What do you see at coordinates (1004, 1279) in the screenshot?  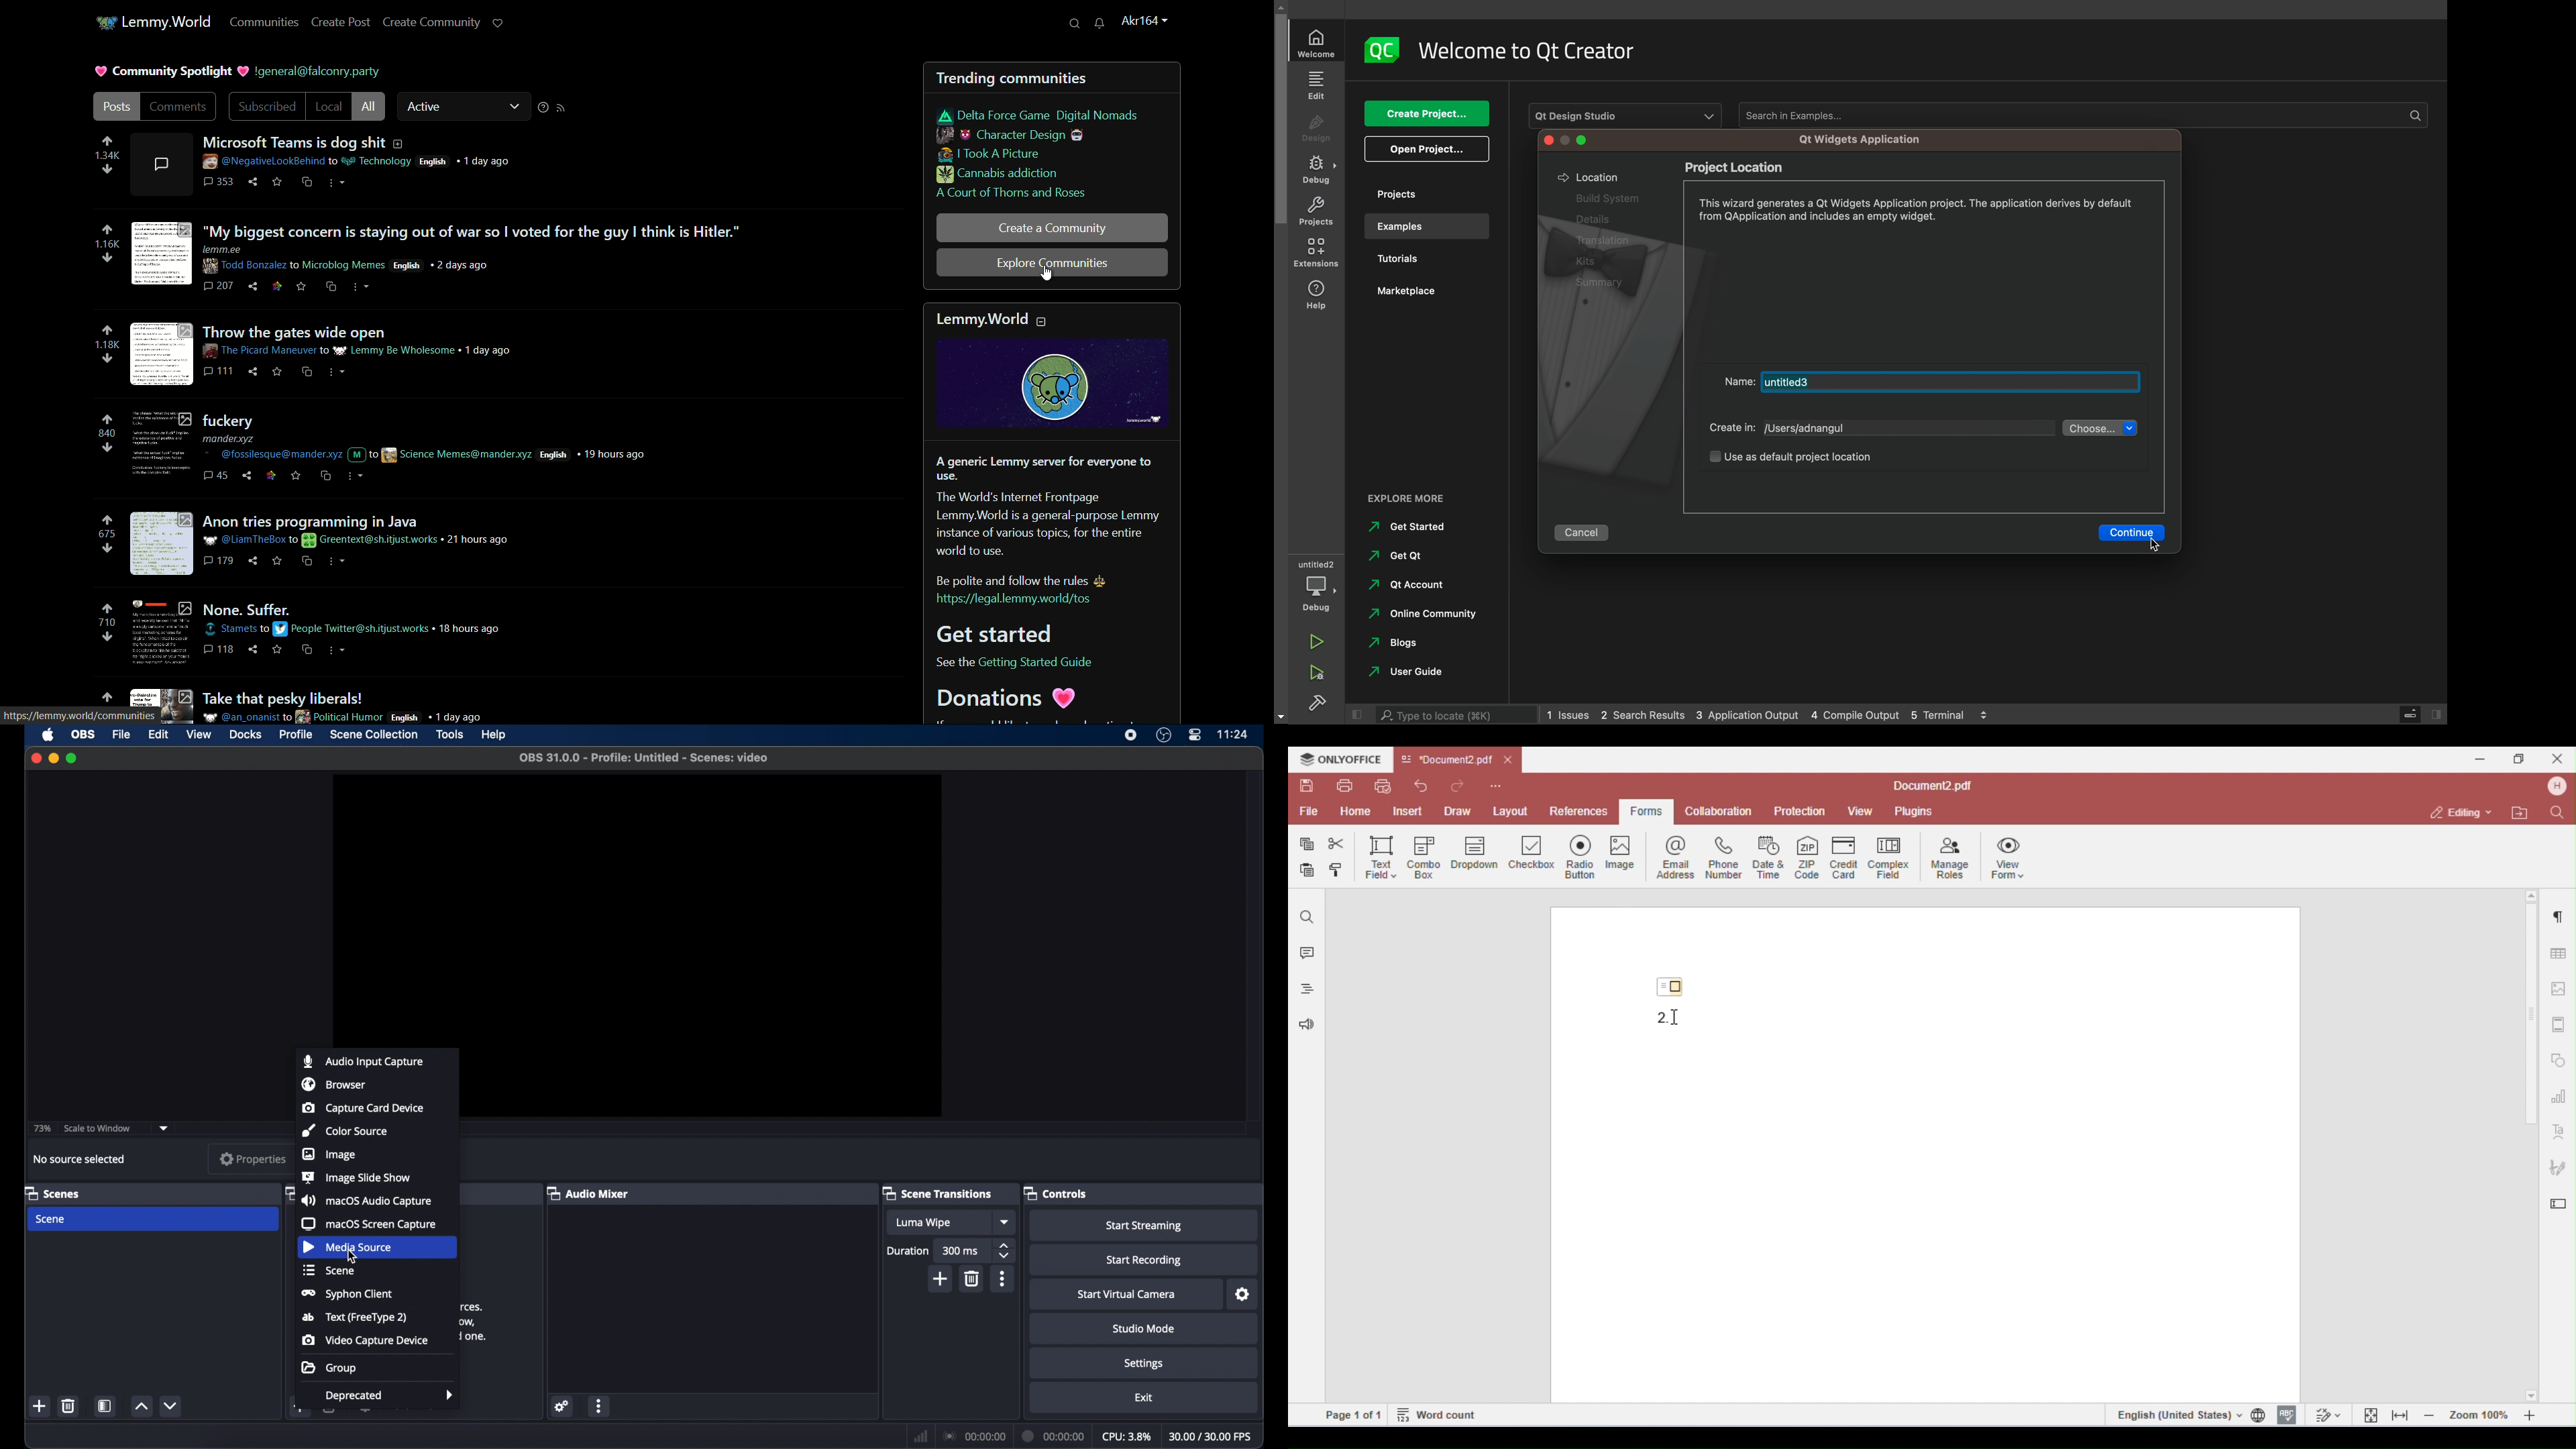 I see `more options` at bounding box center [1004, 1279].